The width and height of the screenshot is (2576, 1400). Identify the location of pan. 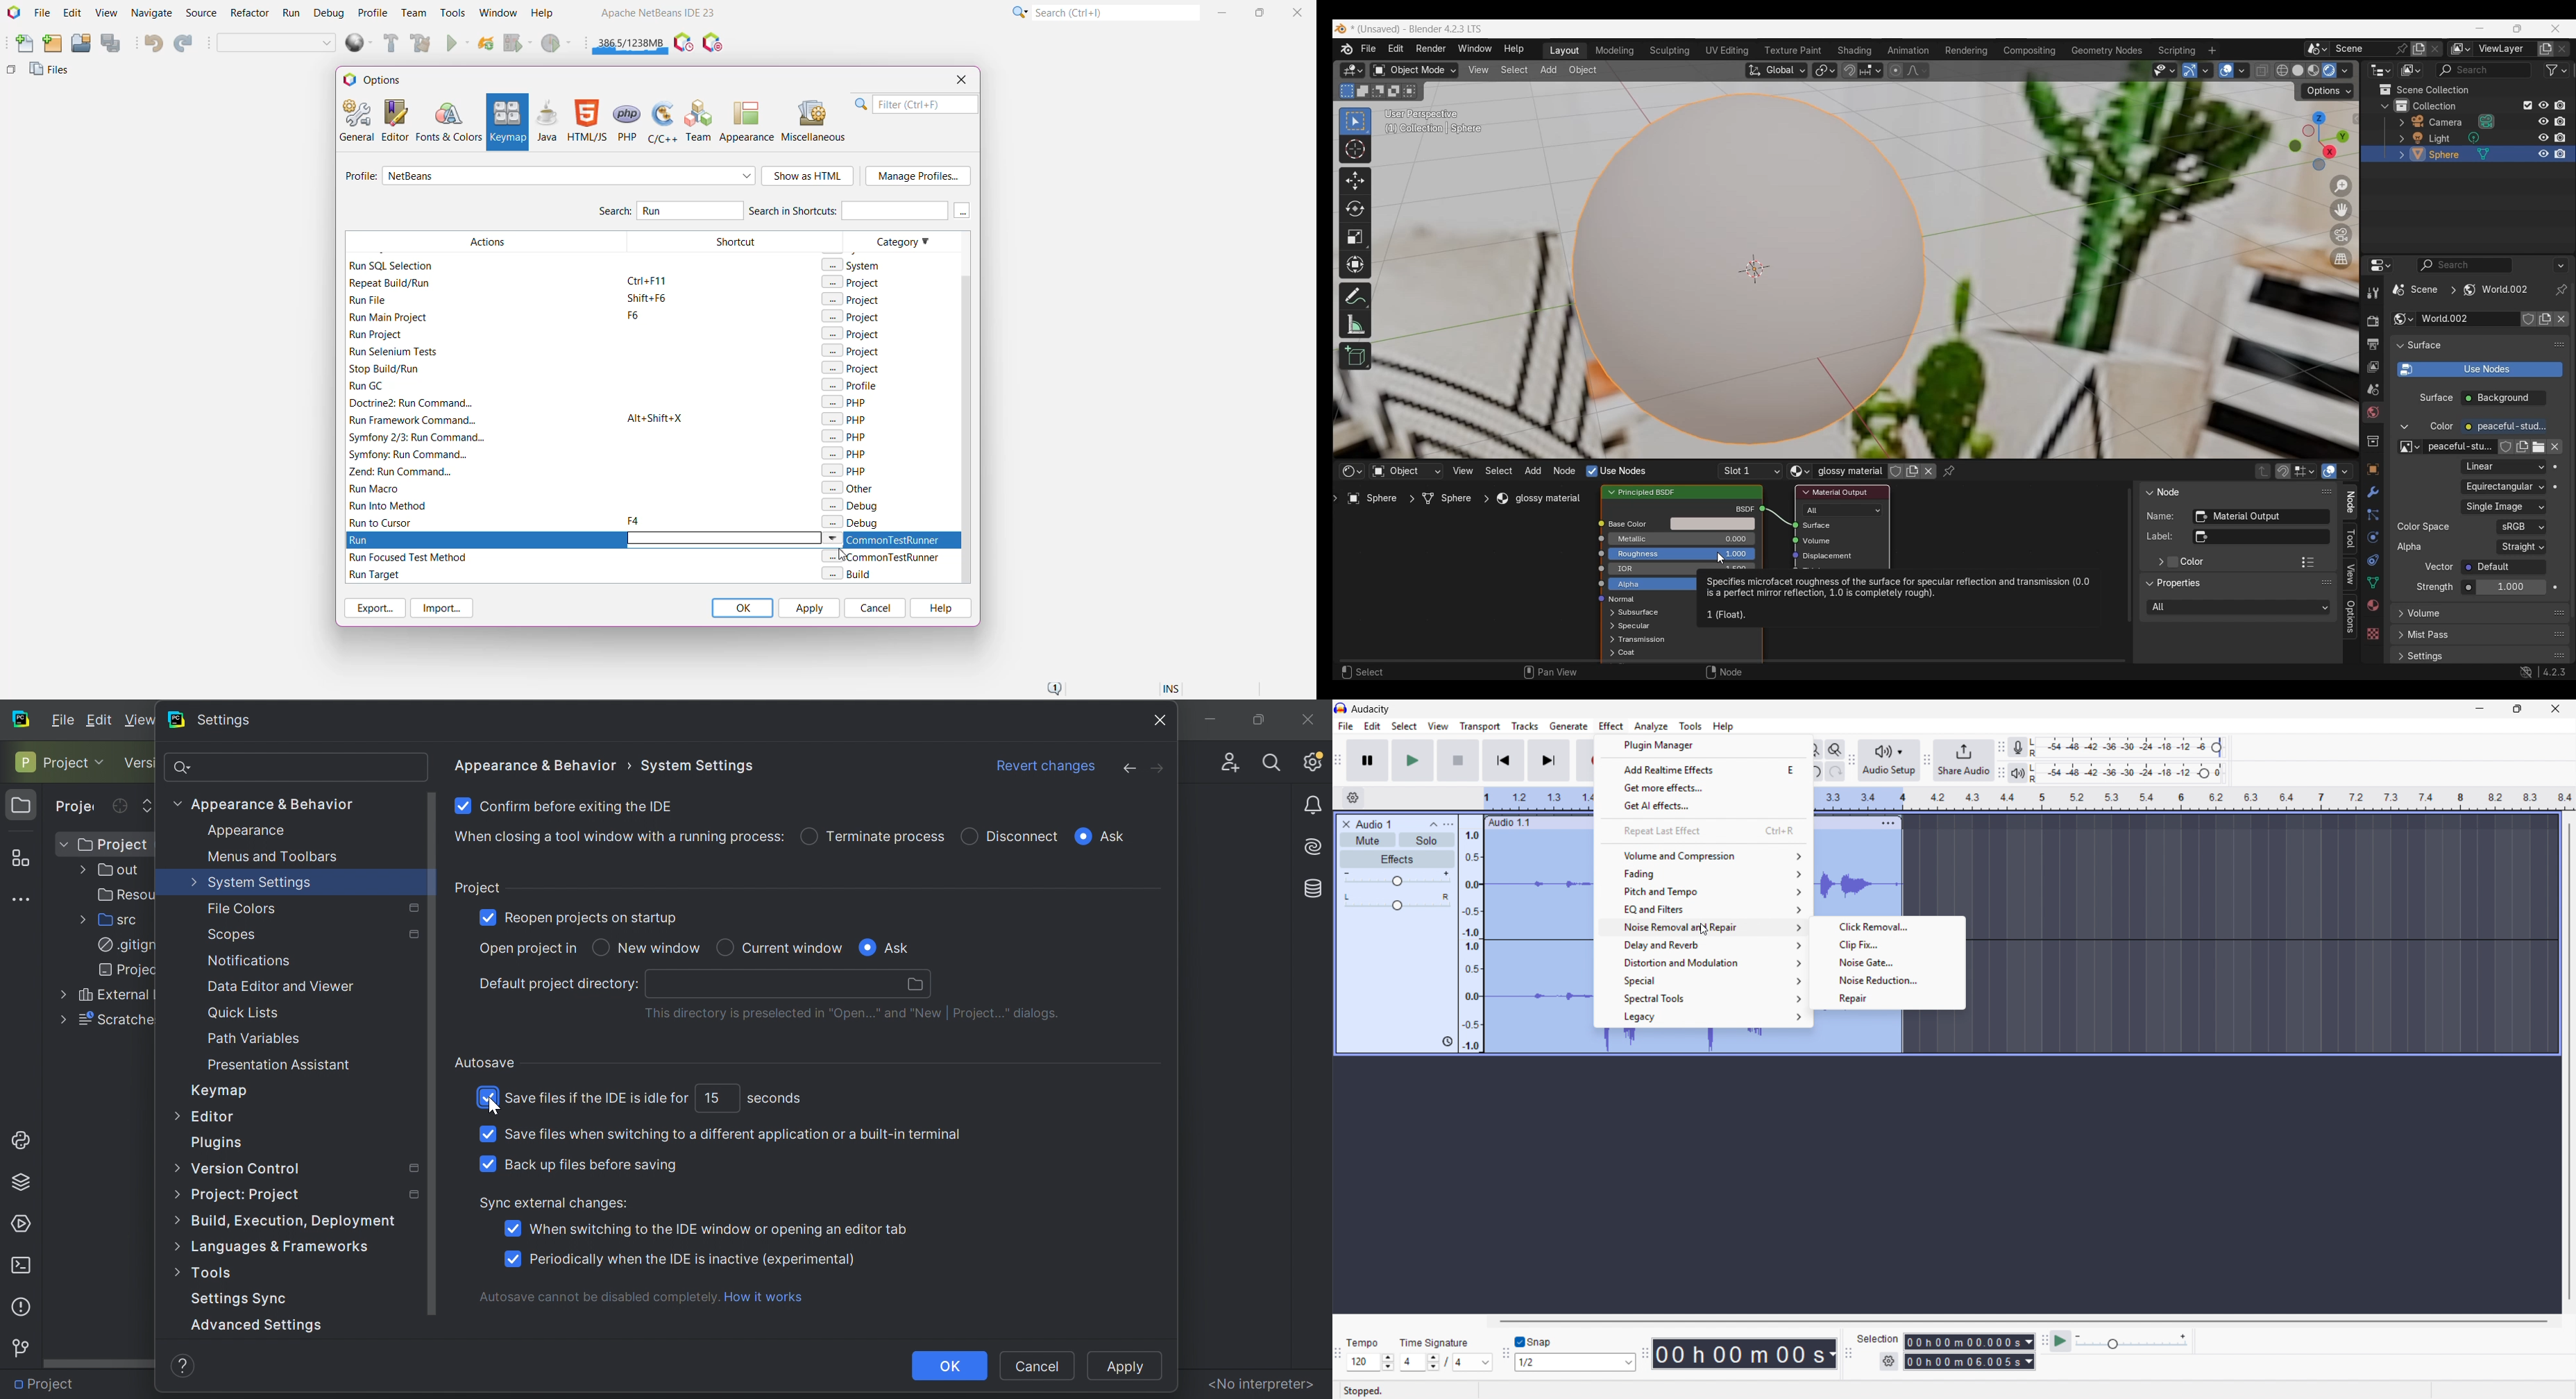
(1397, 902).